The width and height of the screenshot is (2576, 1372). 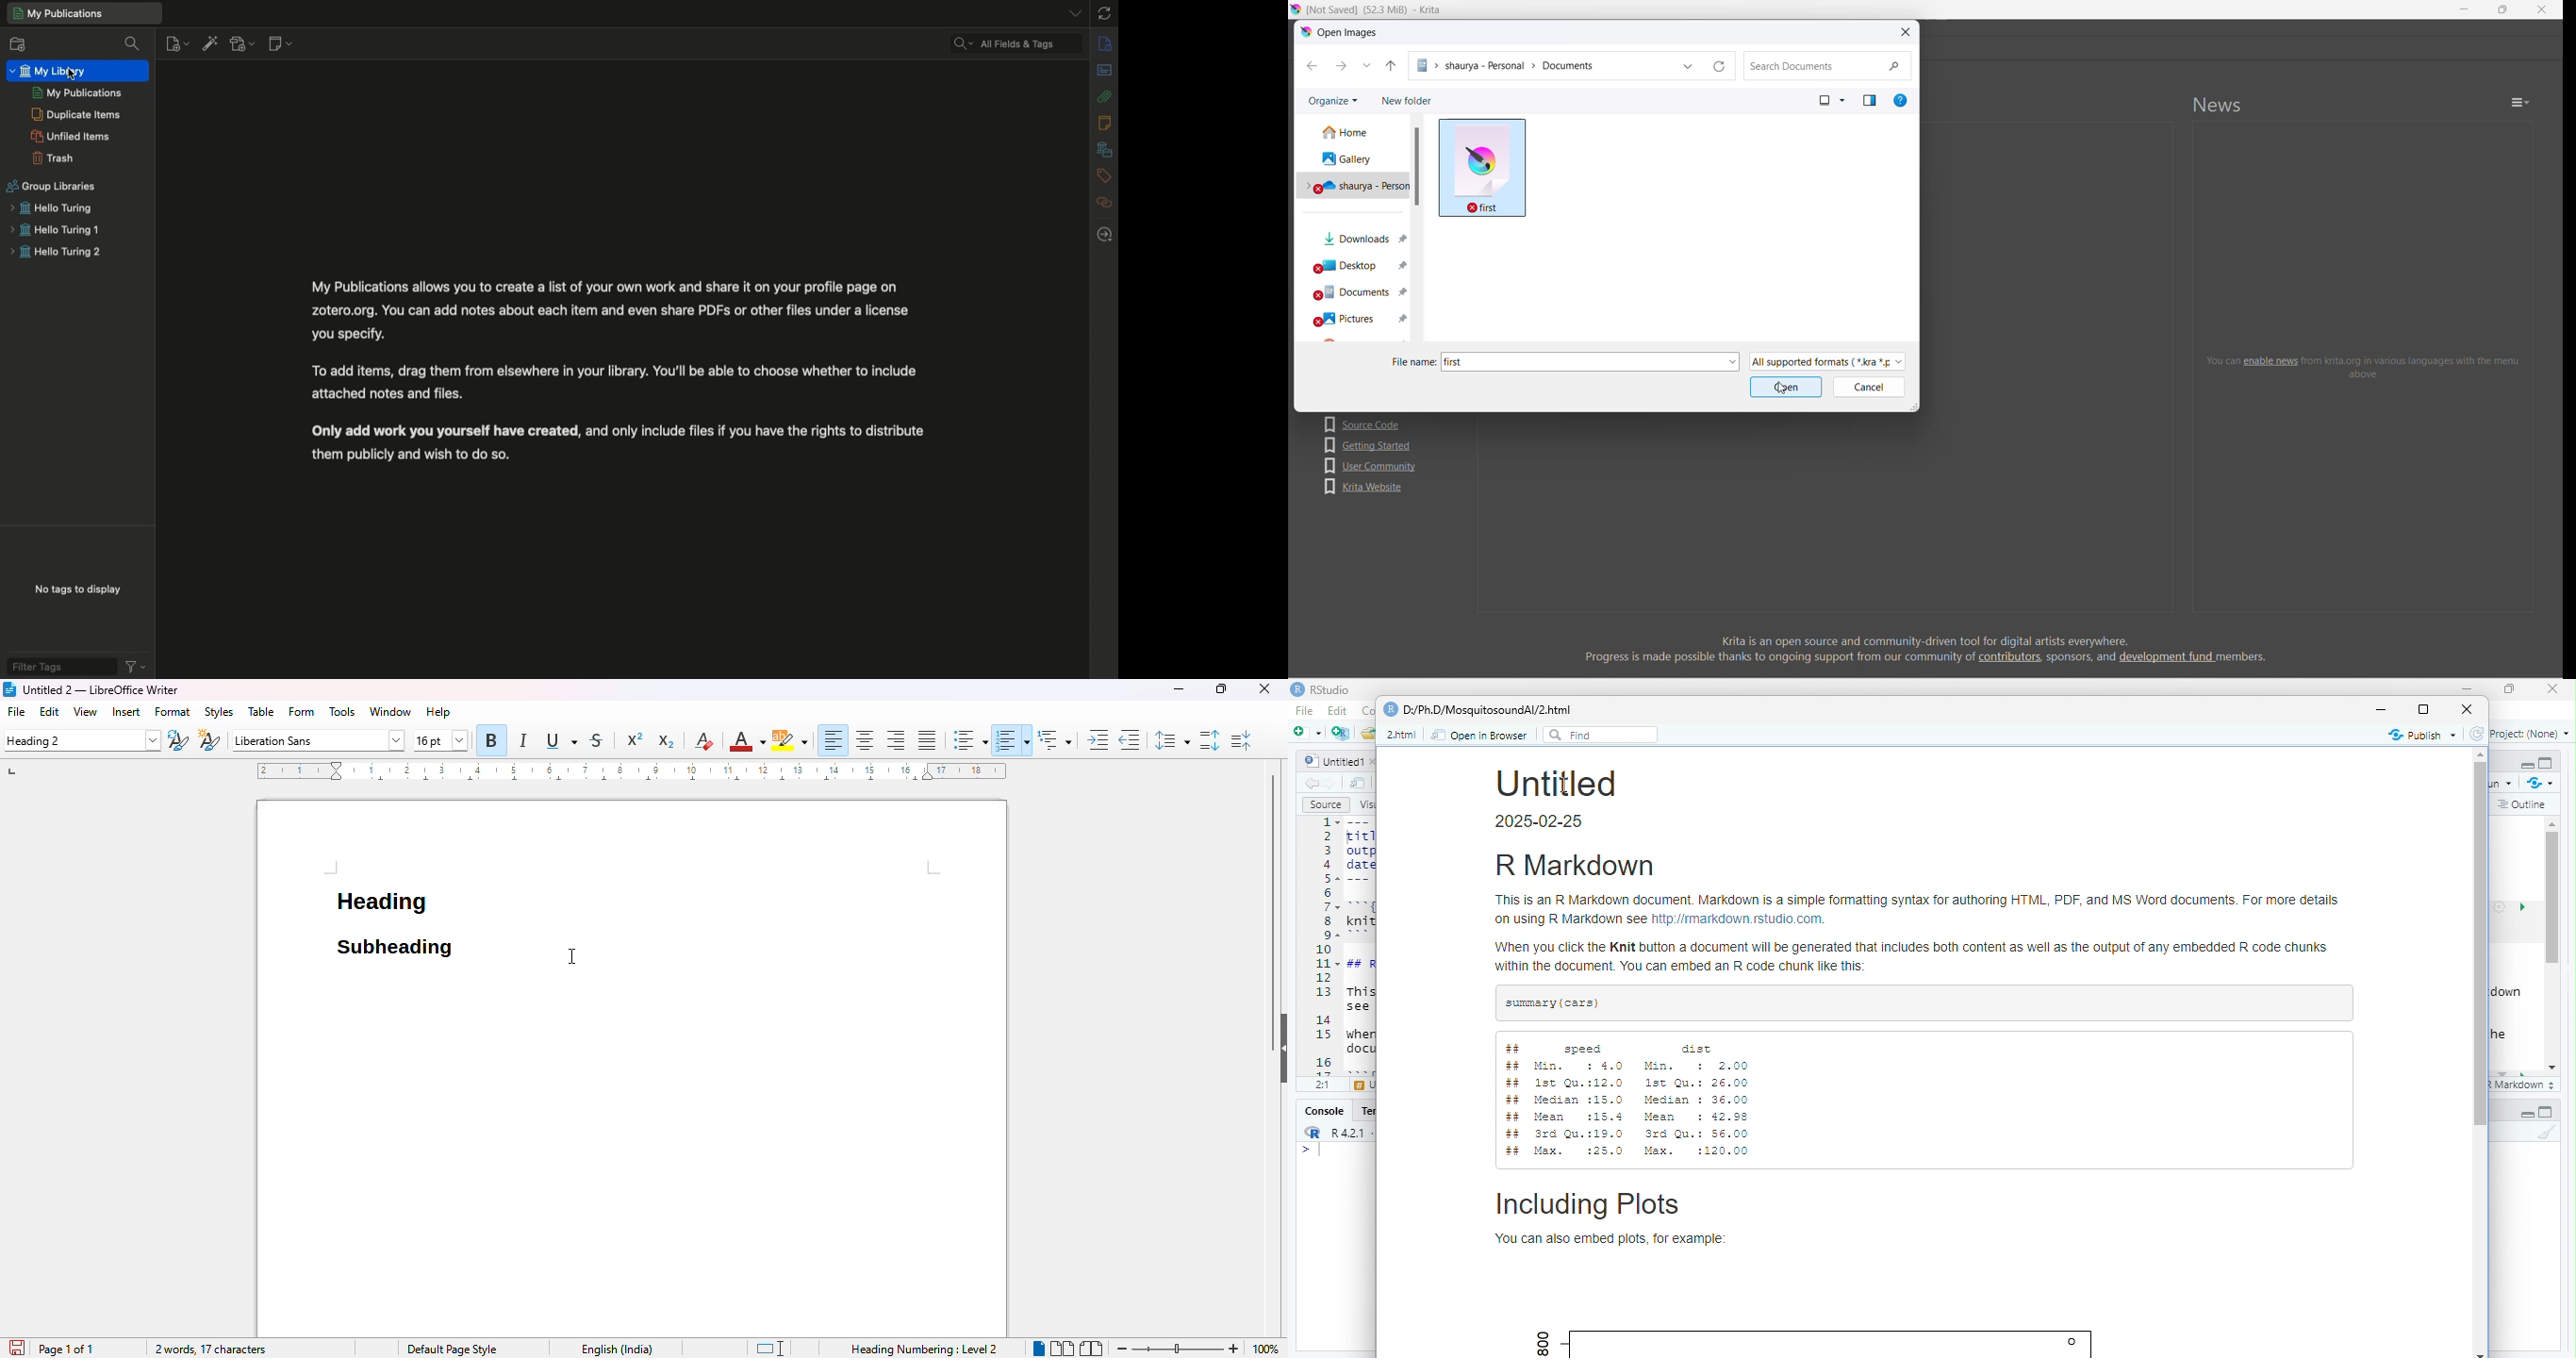 I want to click on Console, so click(x=1326, y=1111).